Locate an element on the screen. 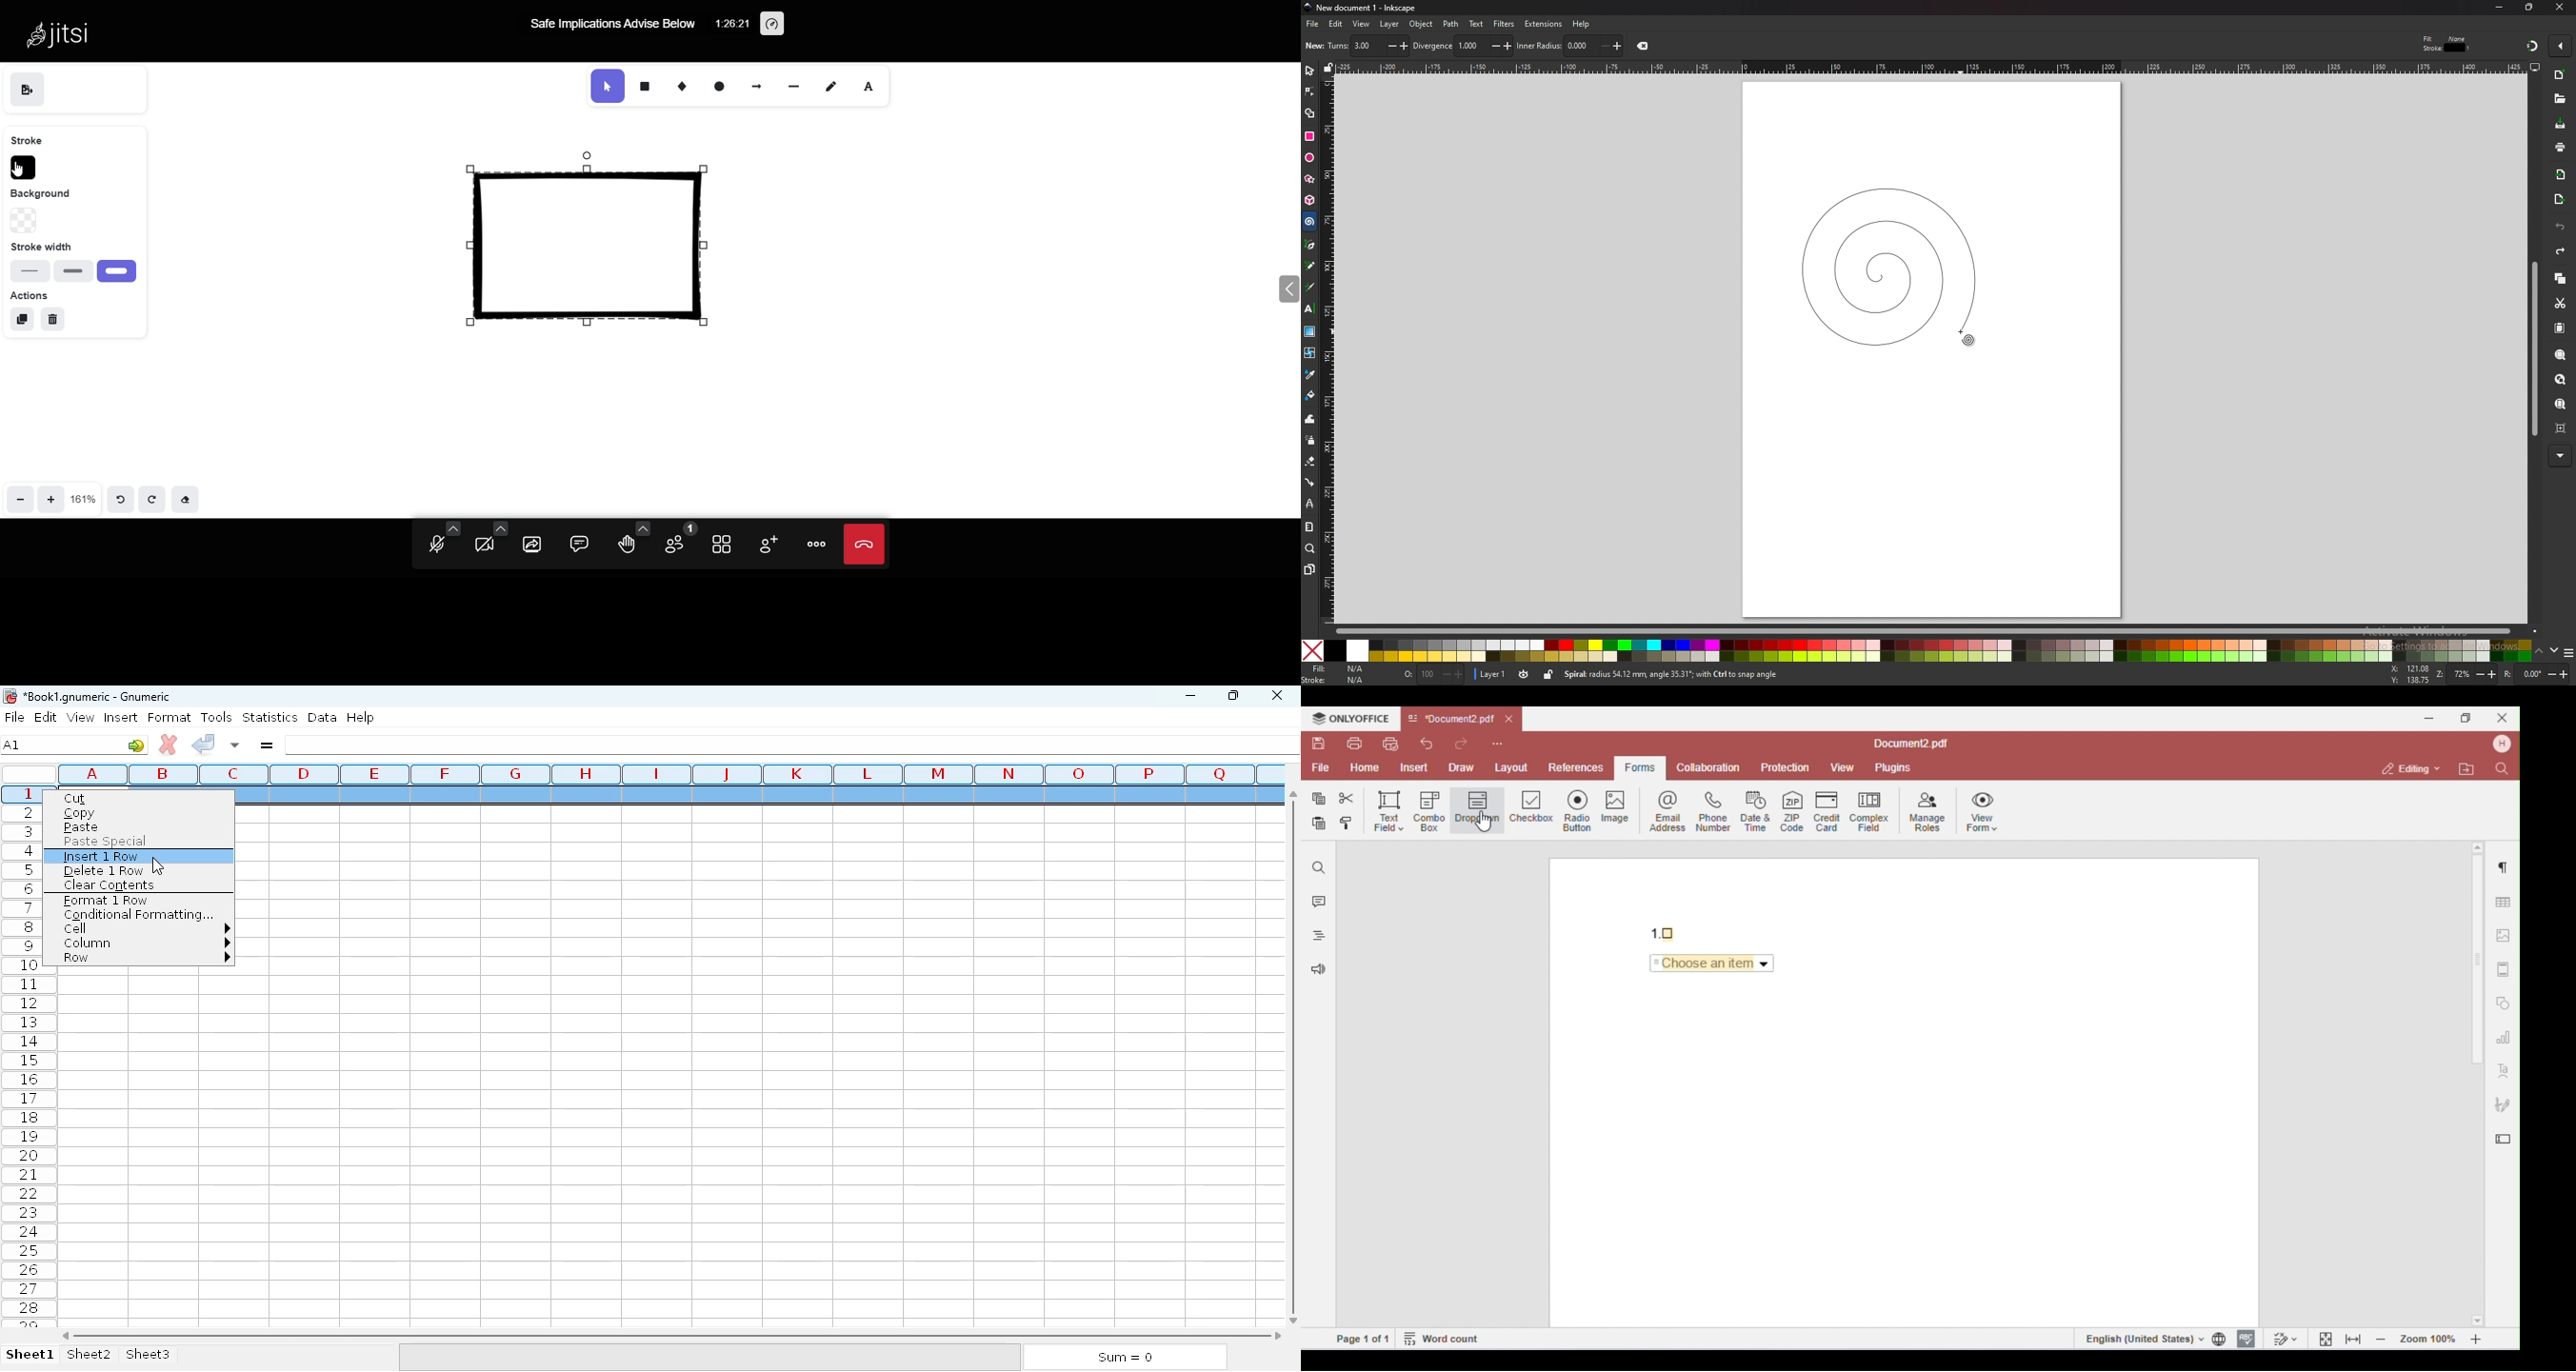  star polygon is located at coordinates (1309, 179).